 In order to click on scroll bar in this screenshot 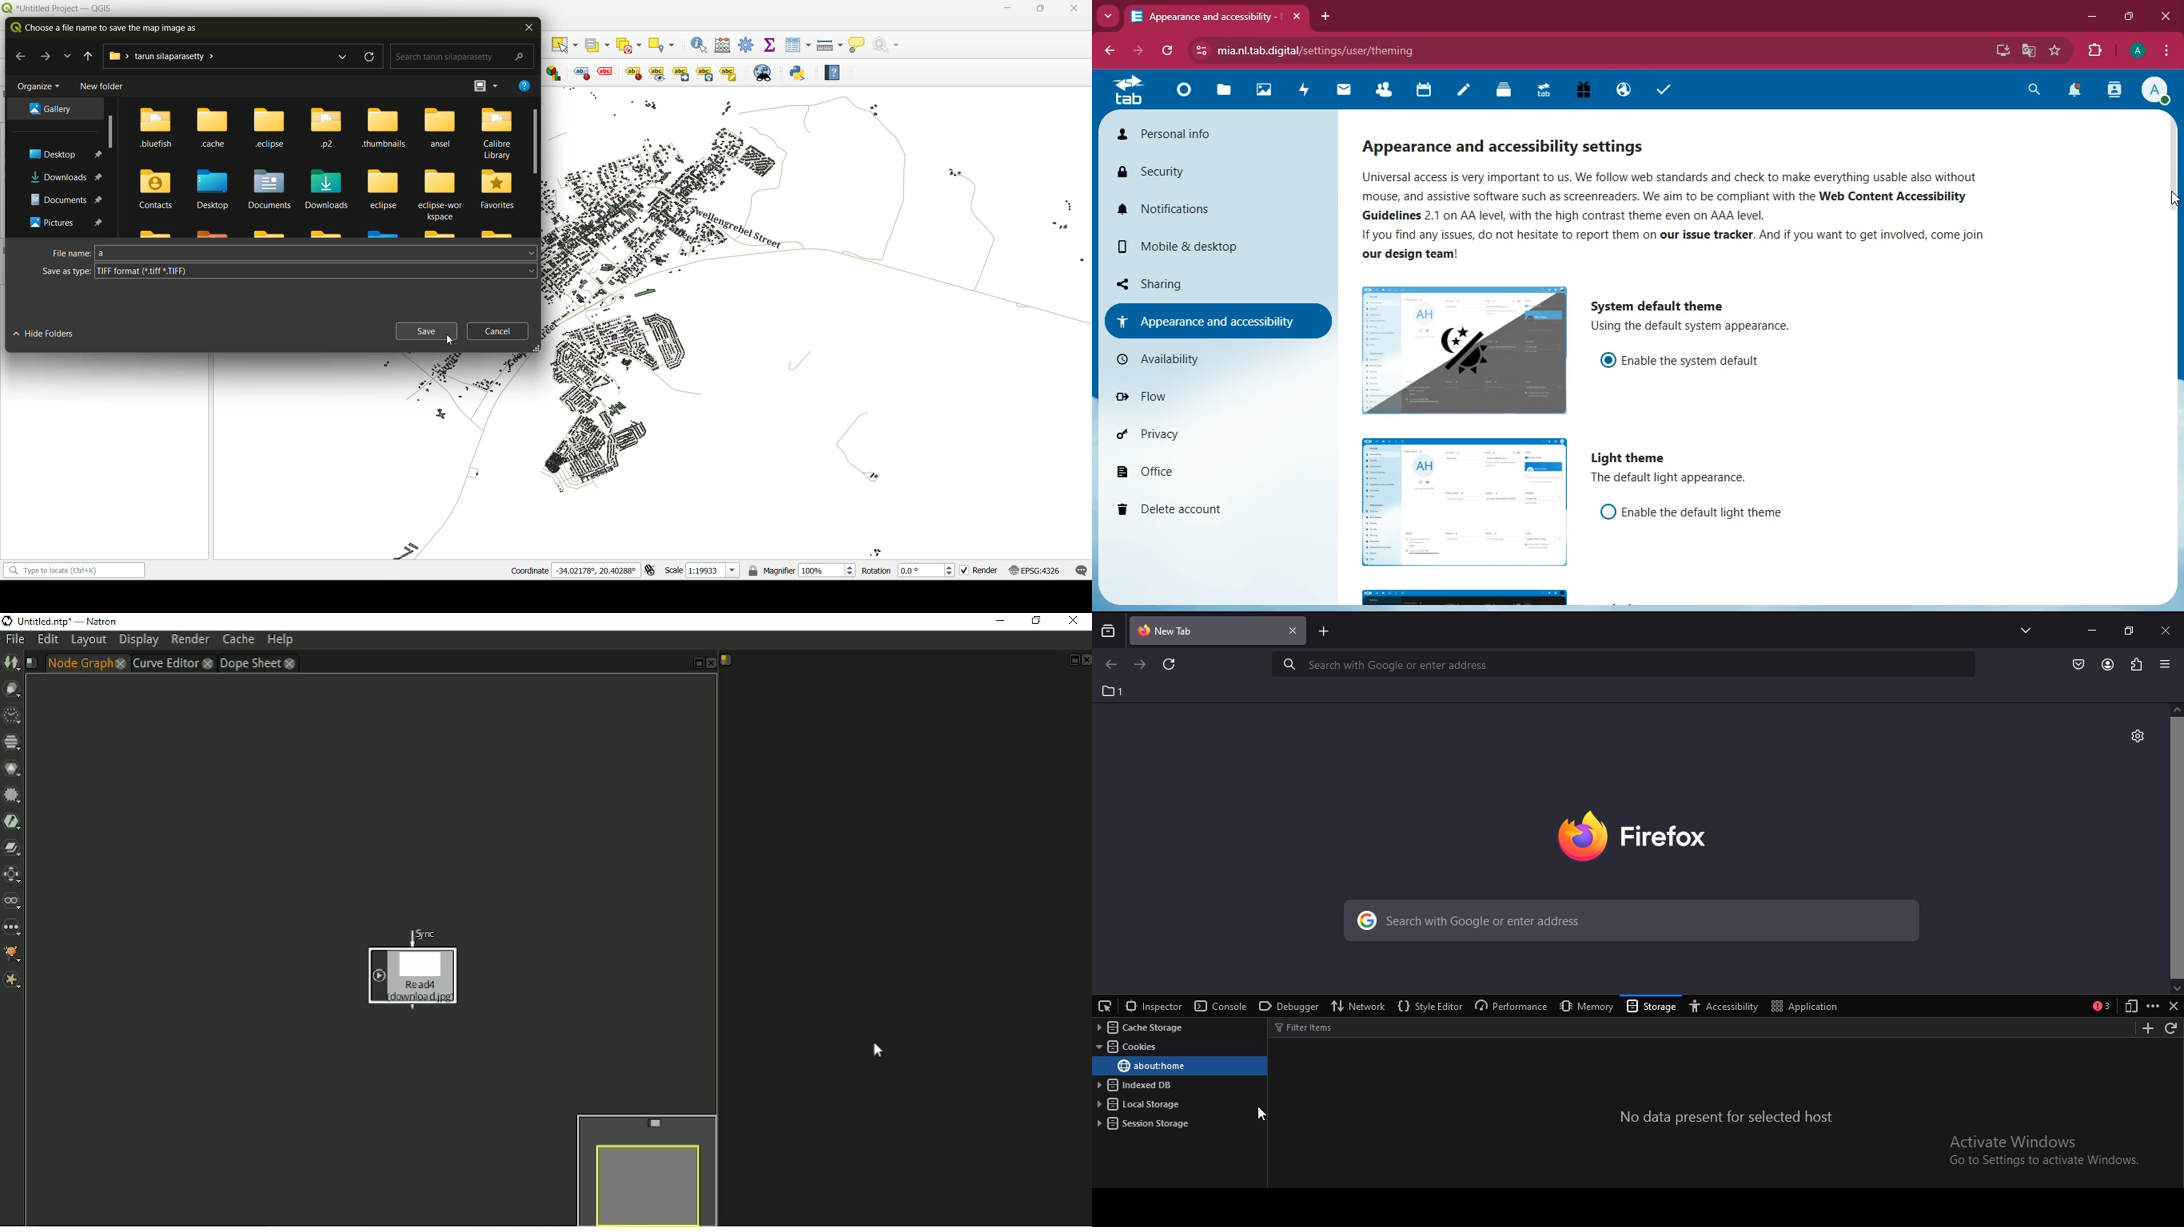, I will do `click(2176, 847)`.